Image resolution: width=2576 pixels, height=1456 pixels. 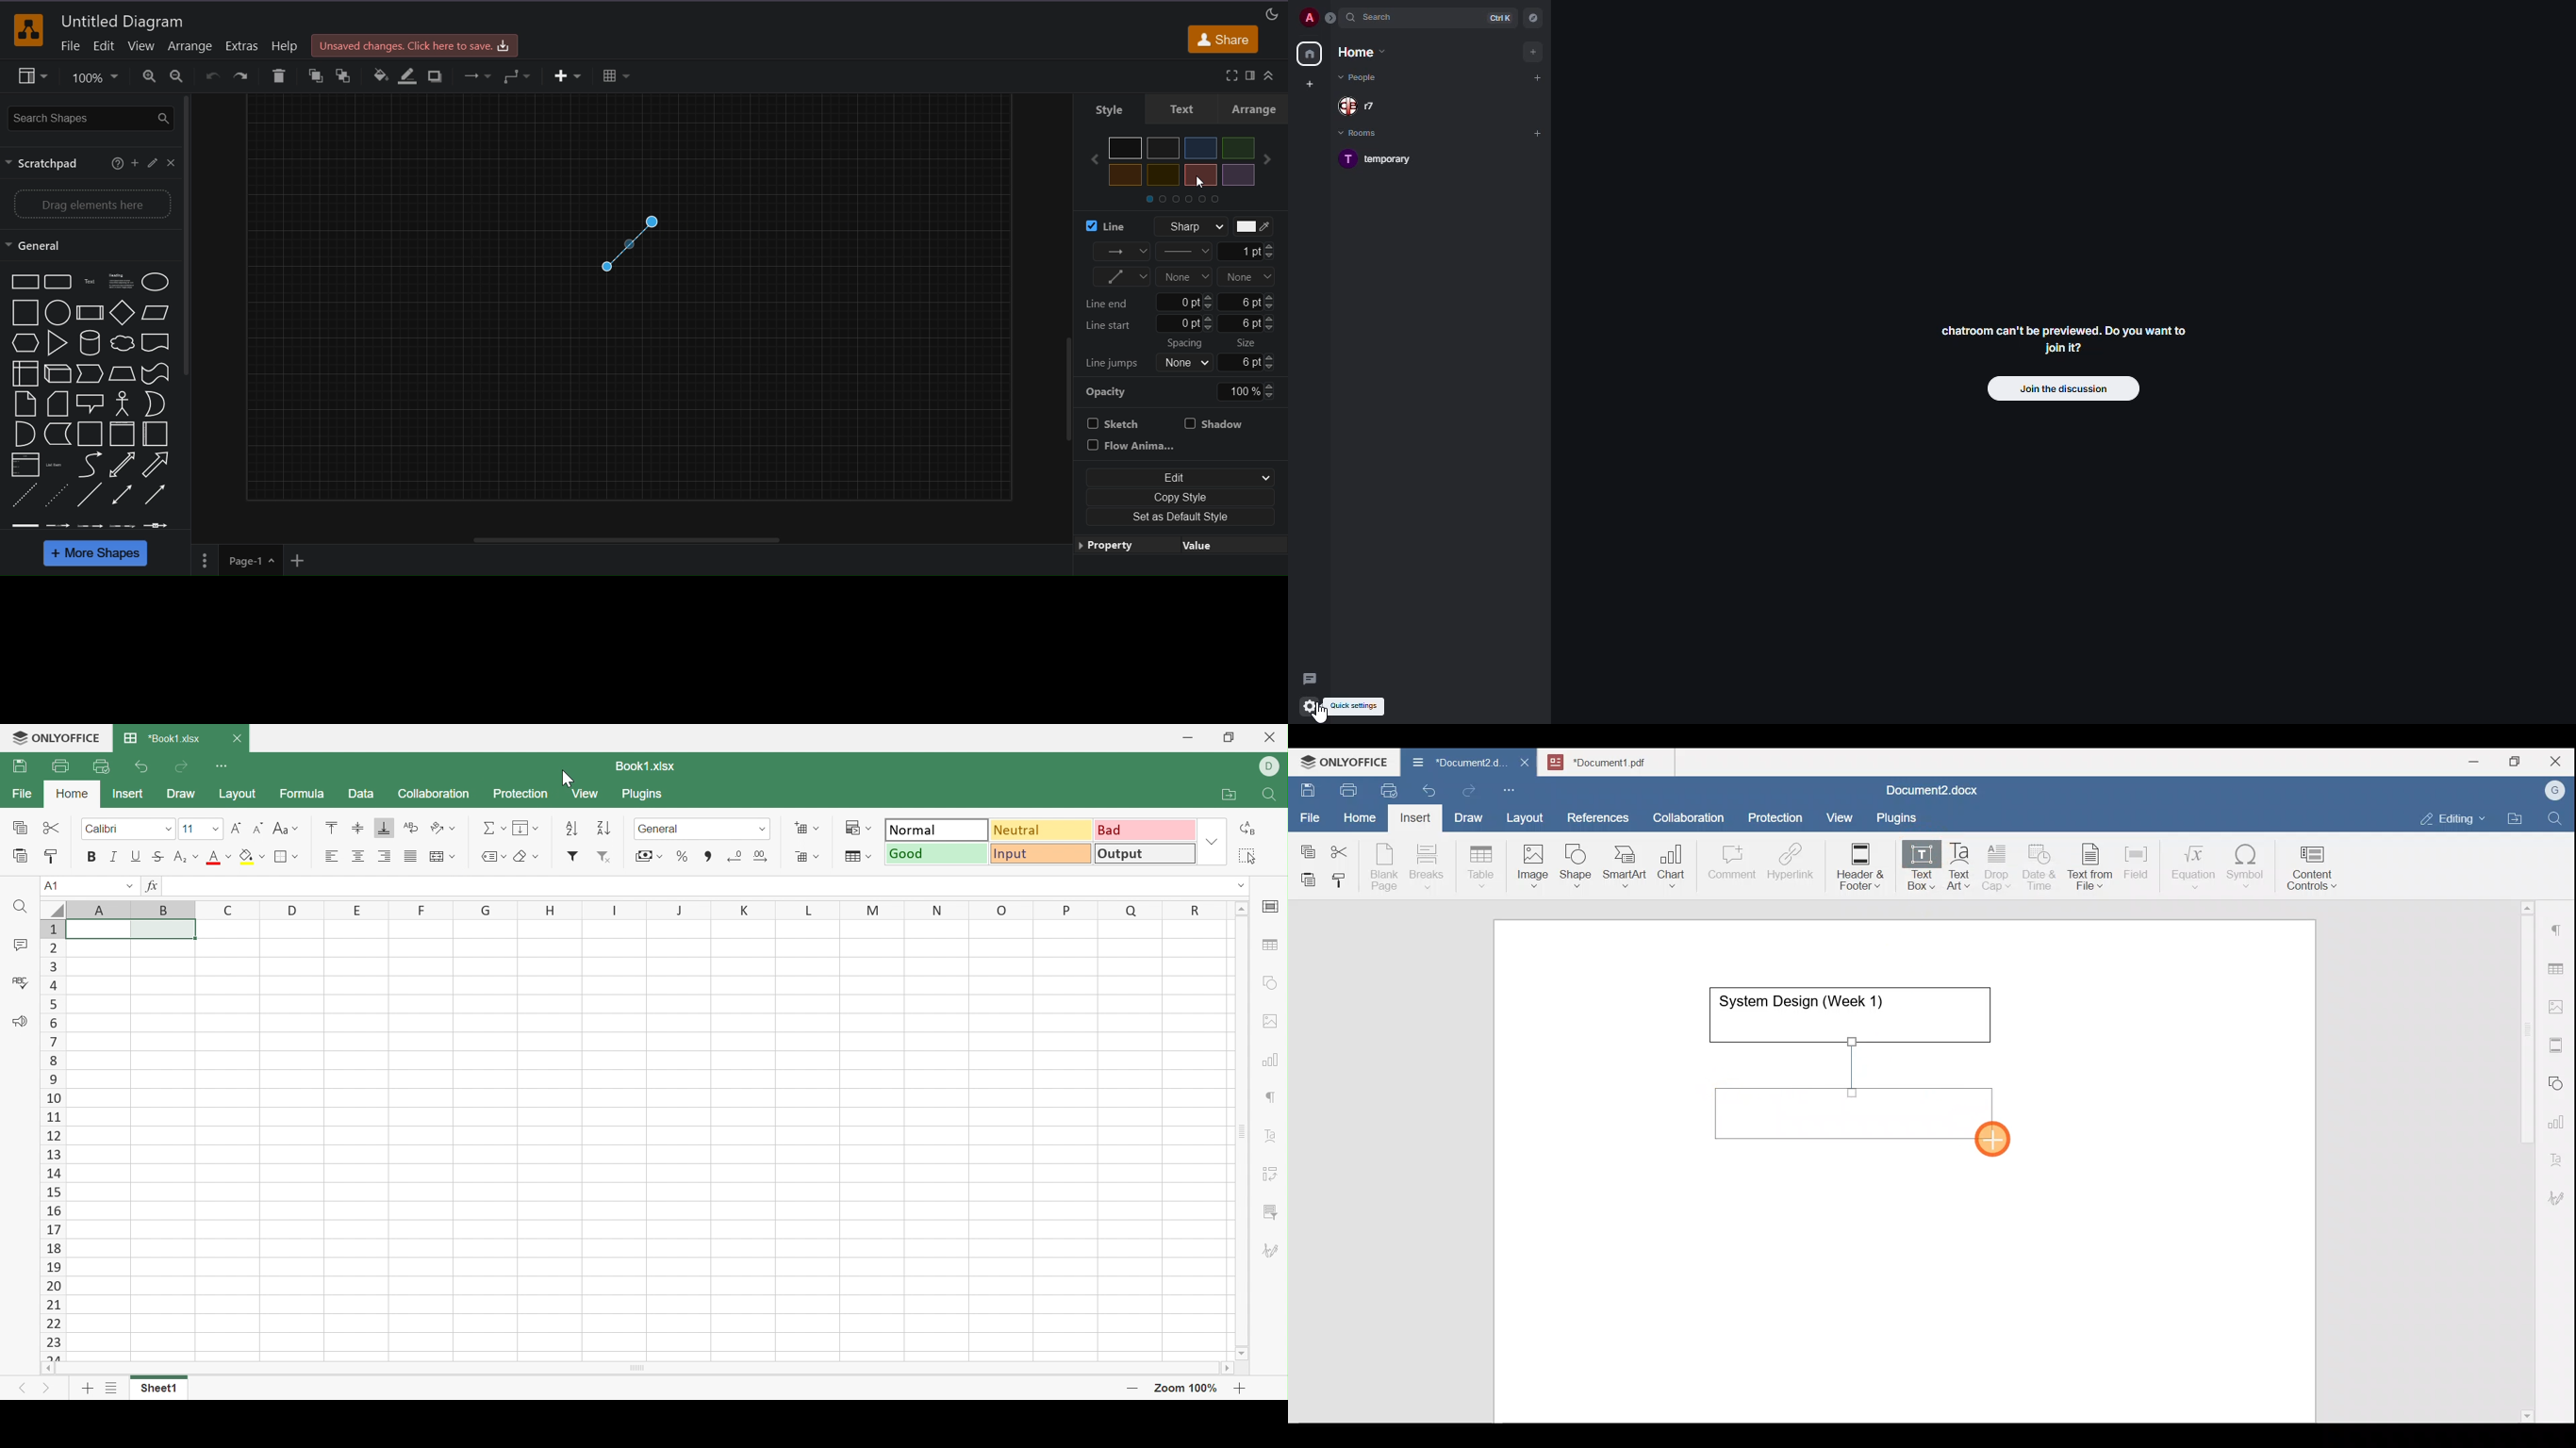 I want to click on Chart settings, so click(x=2559, y=1116).